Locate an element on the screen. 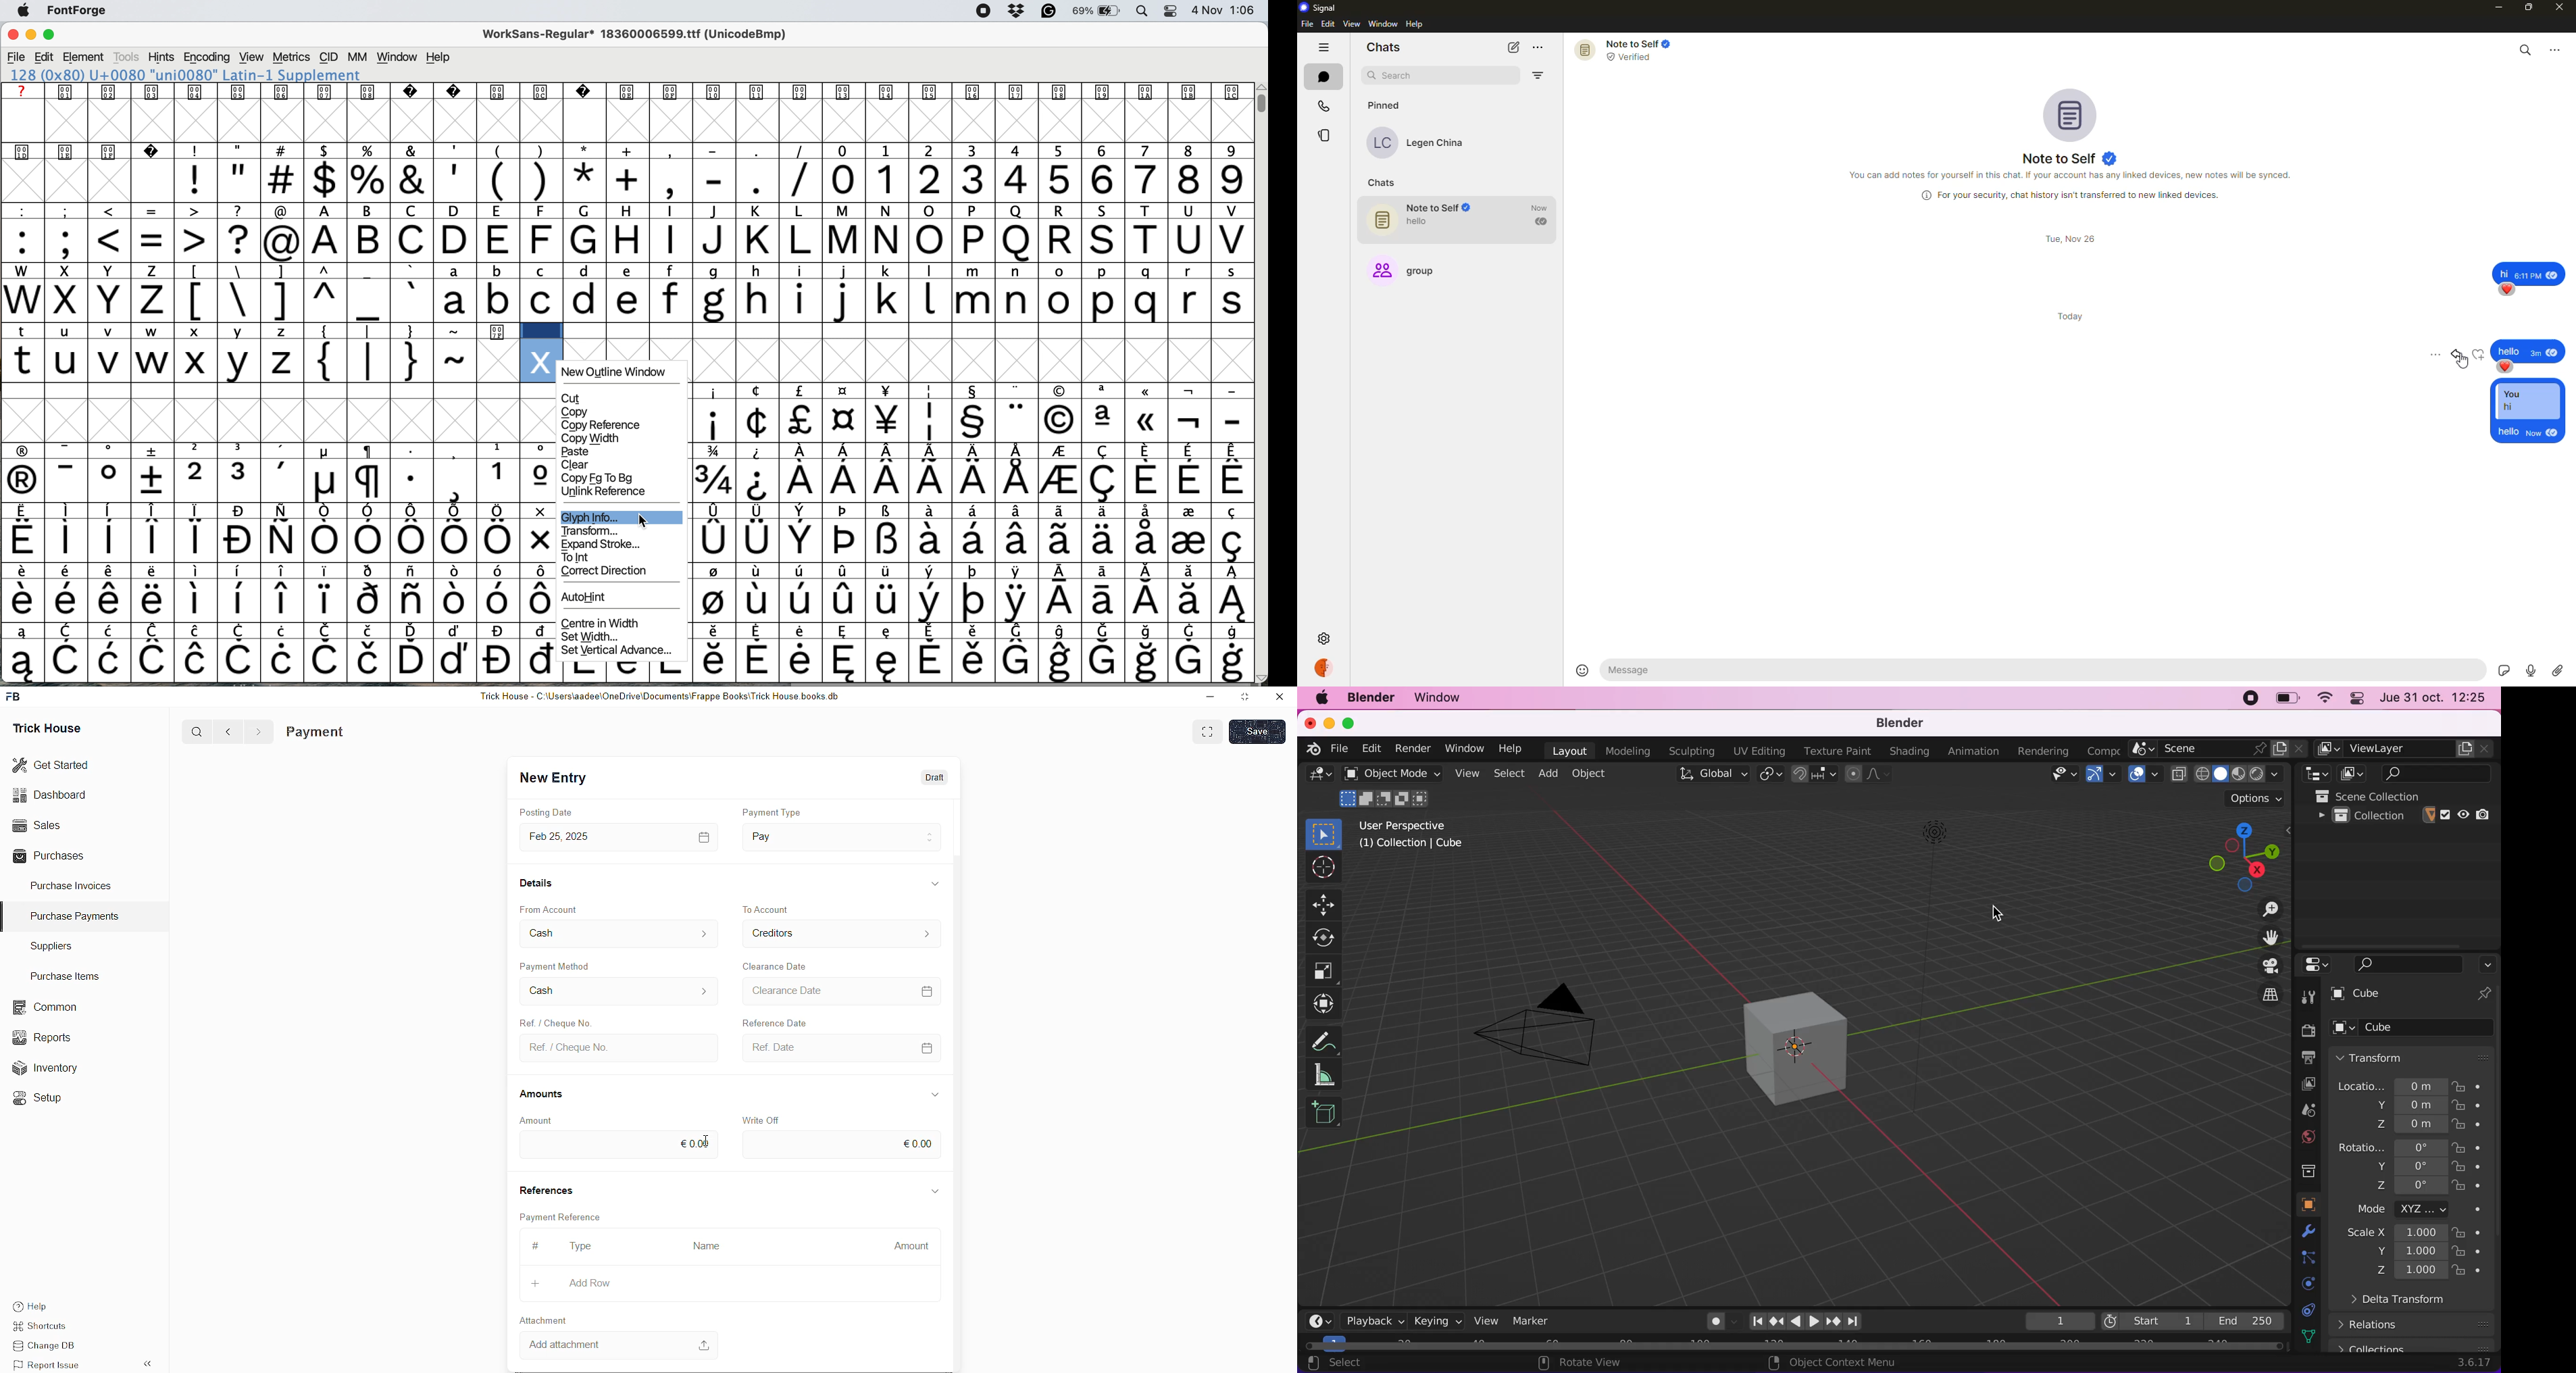 The image size is (2576, 1400). Start 1 is located at coordinates (2151, 1319).